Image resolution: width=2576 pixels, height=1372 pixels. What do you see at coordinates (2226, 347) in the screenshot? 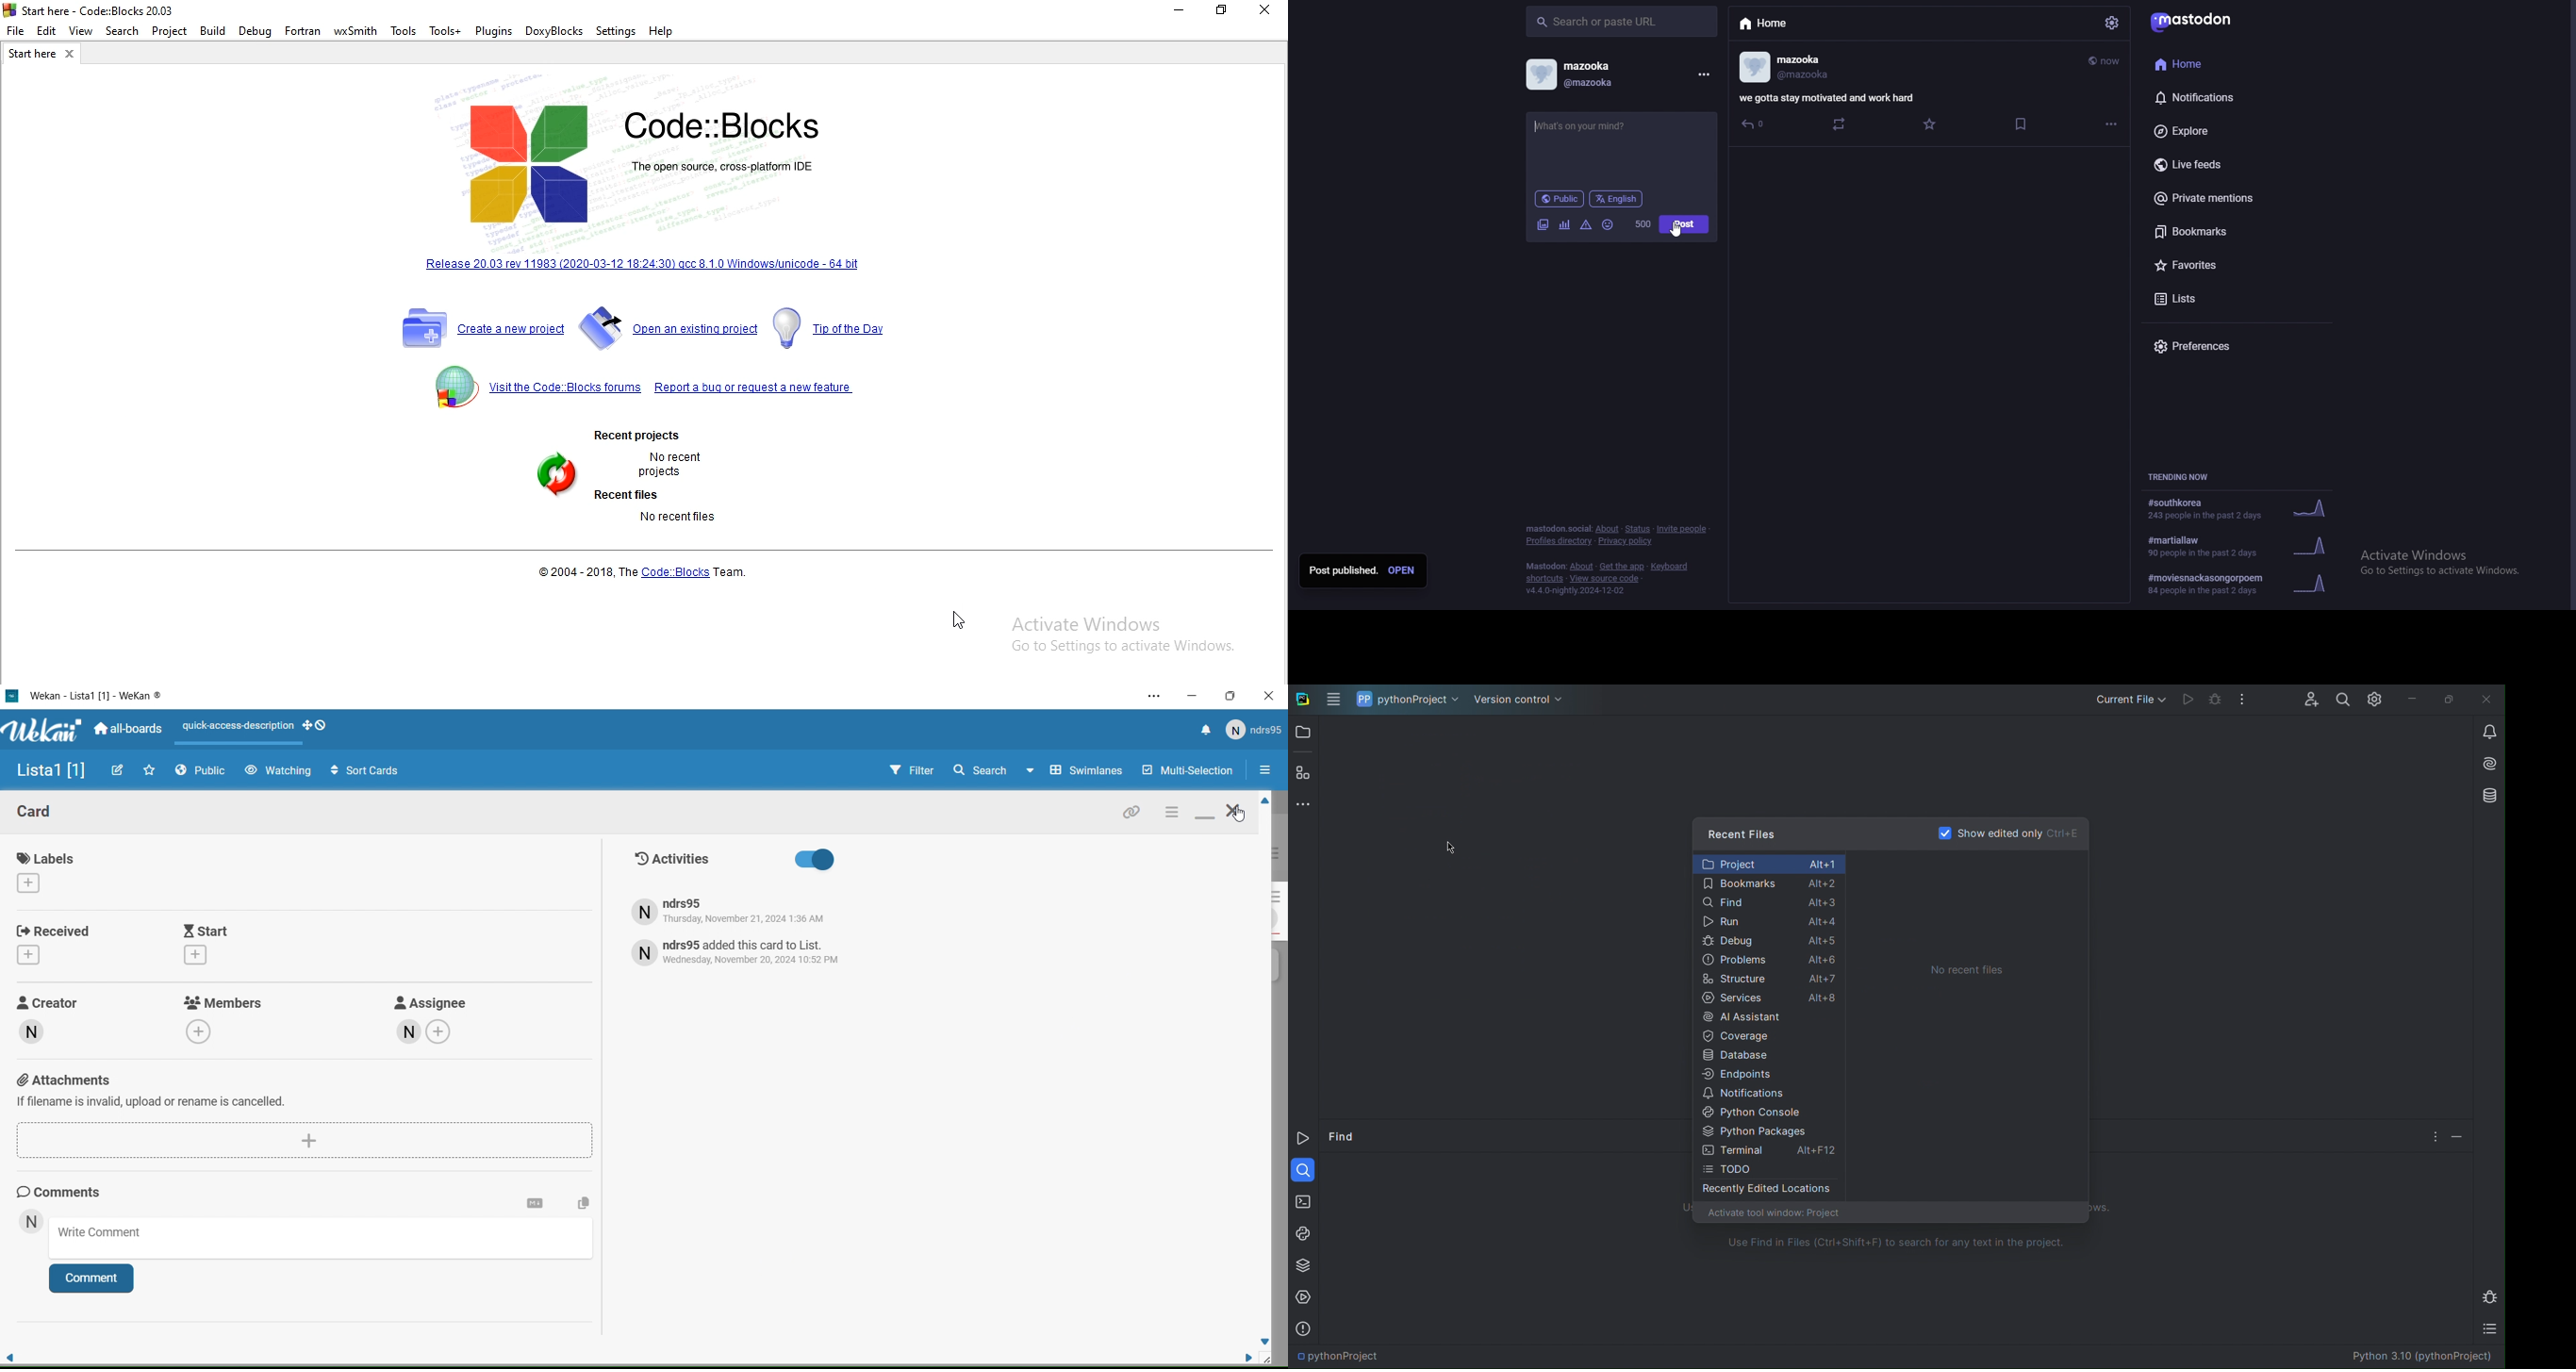
I see `preferences` at bounding box center [2226, 347].